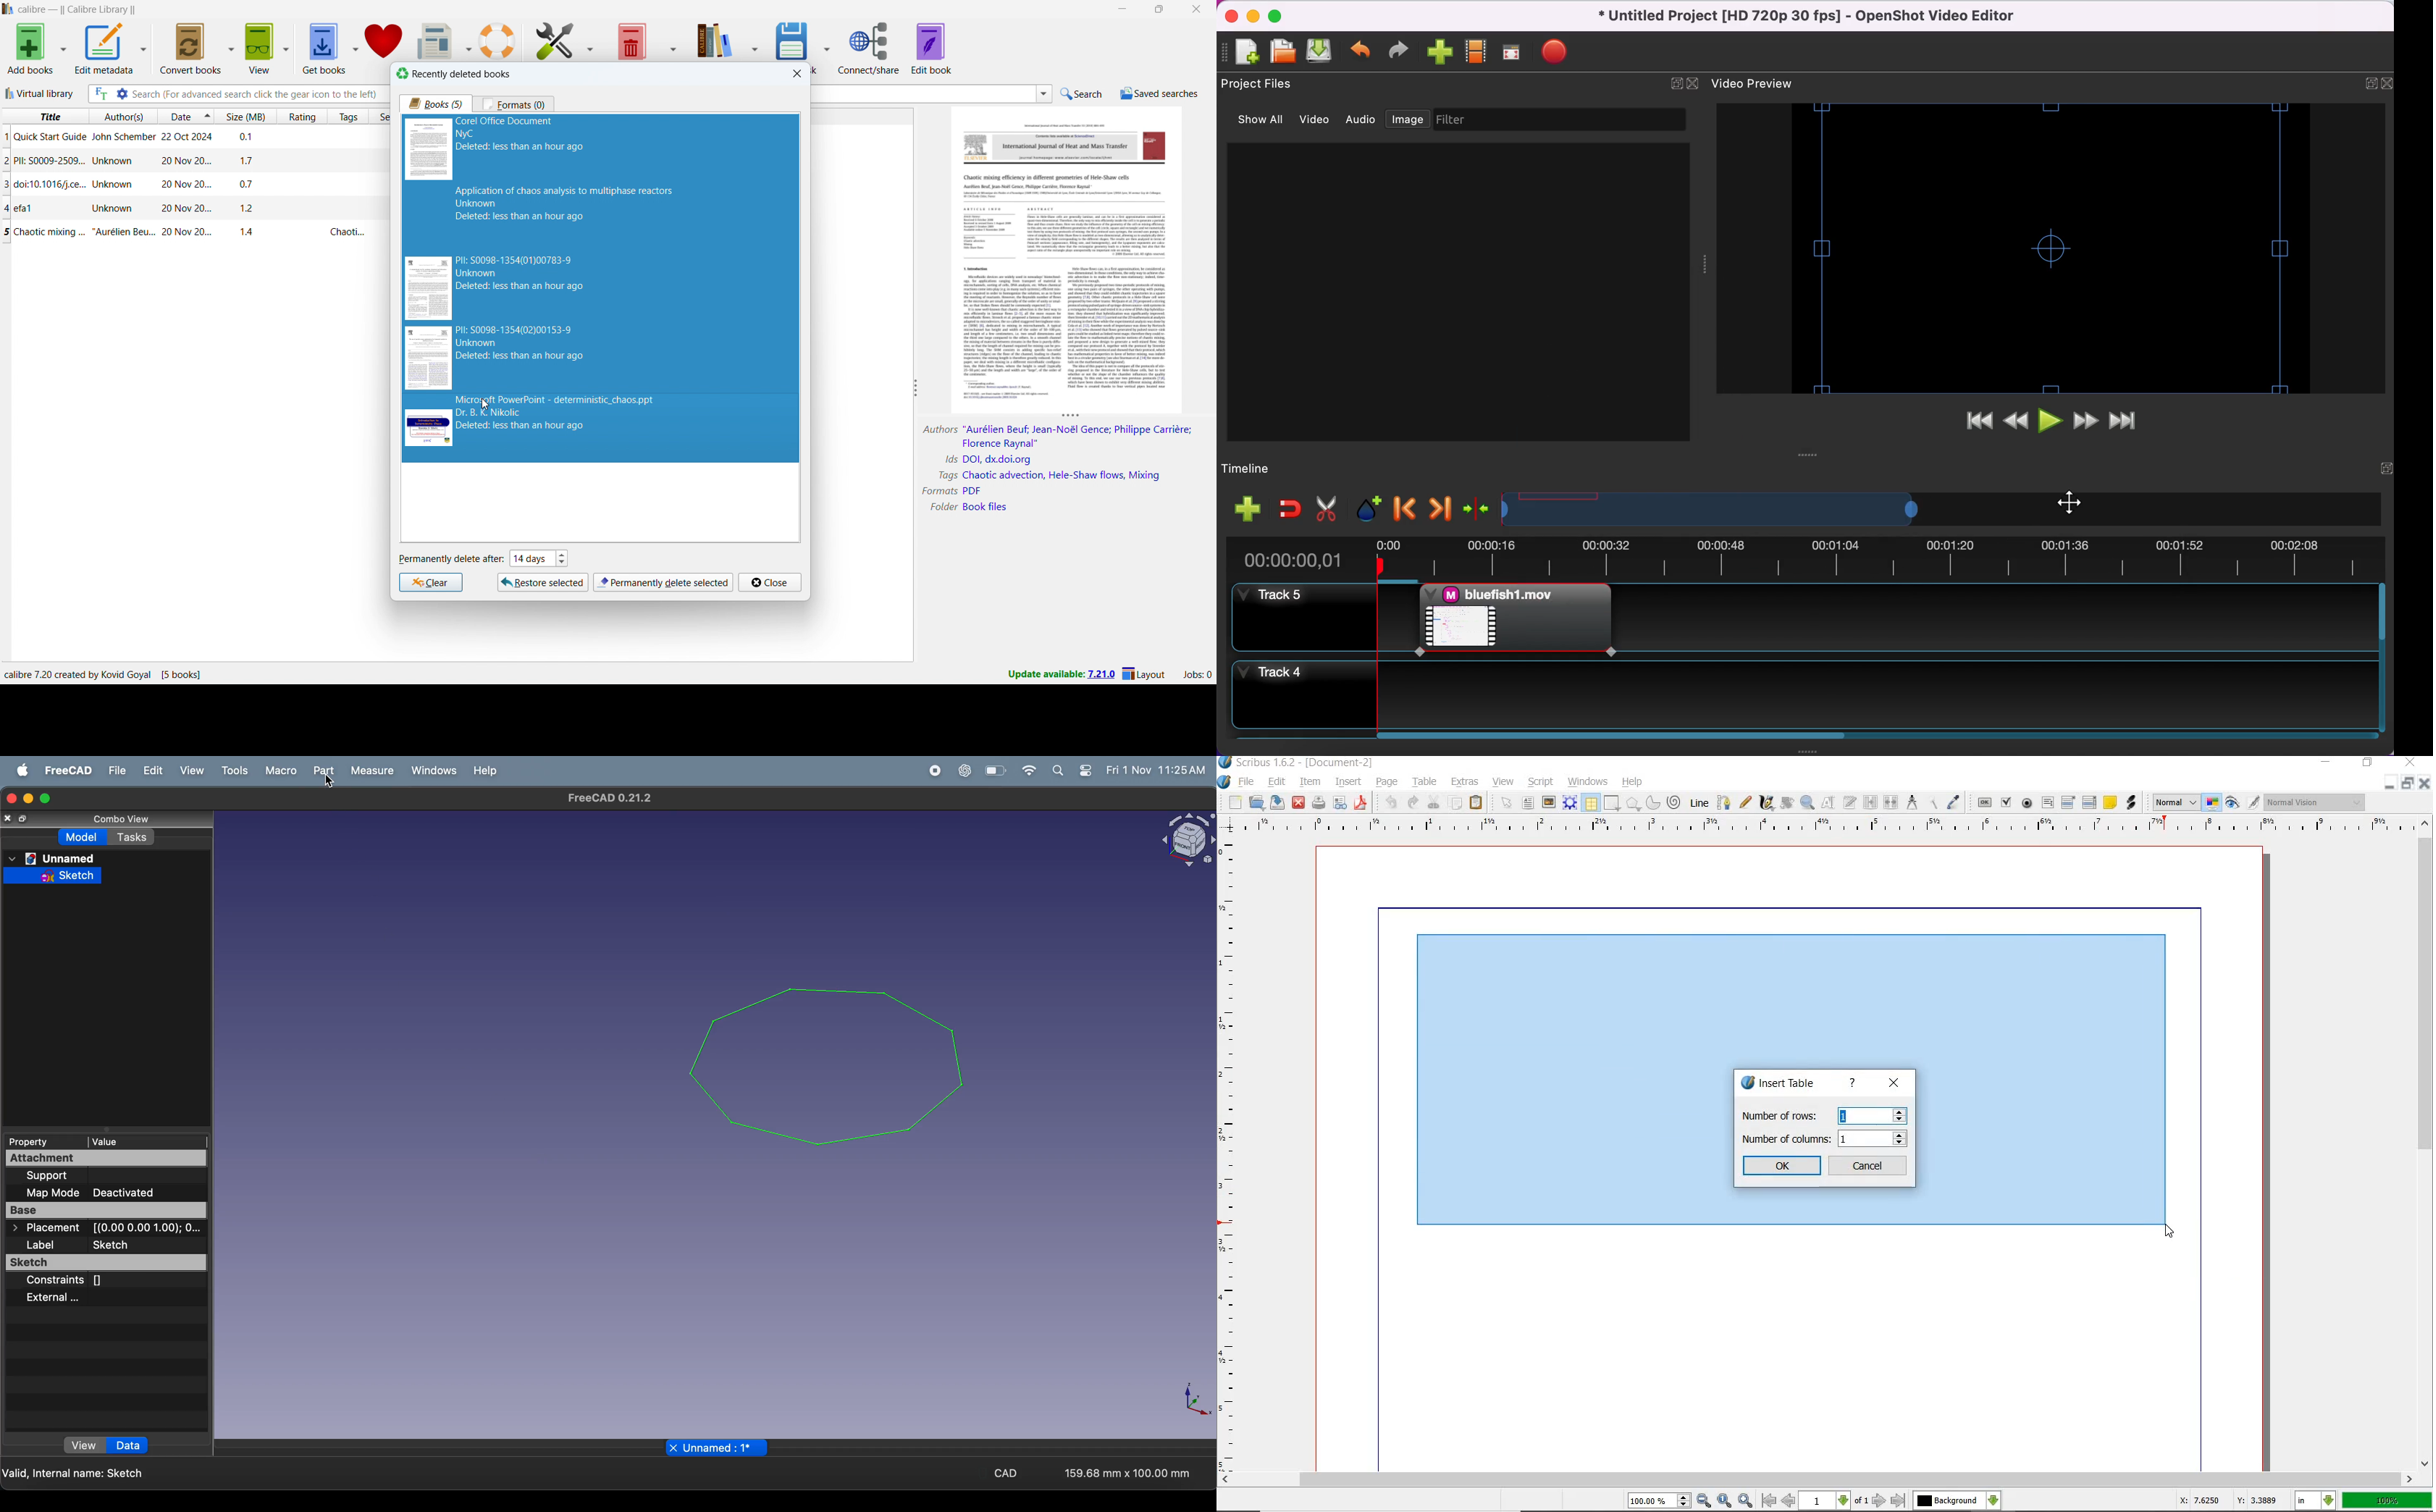  Describe the element at coordinates (1389, 784) in the screenshot. I see `page` at that location.